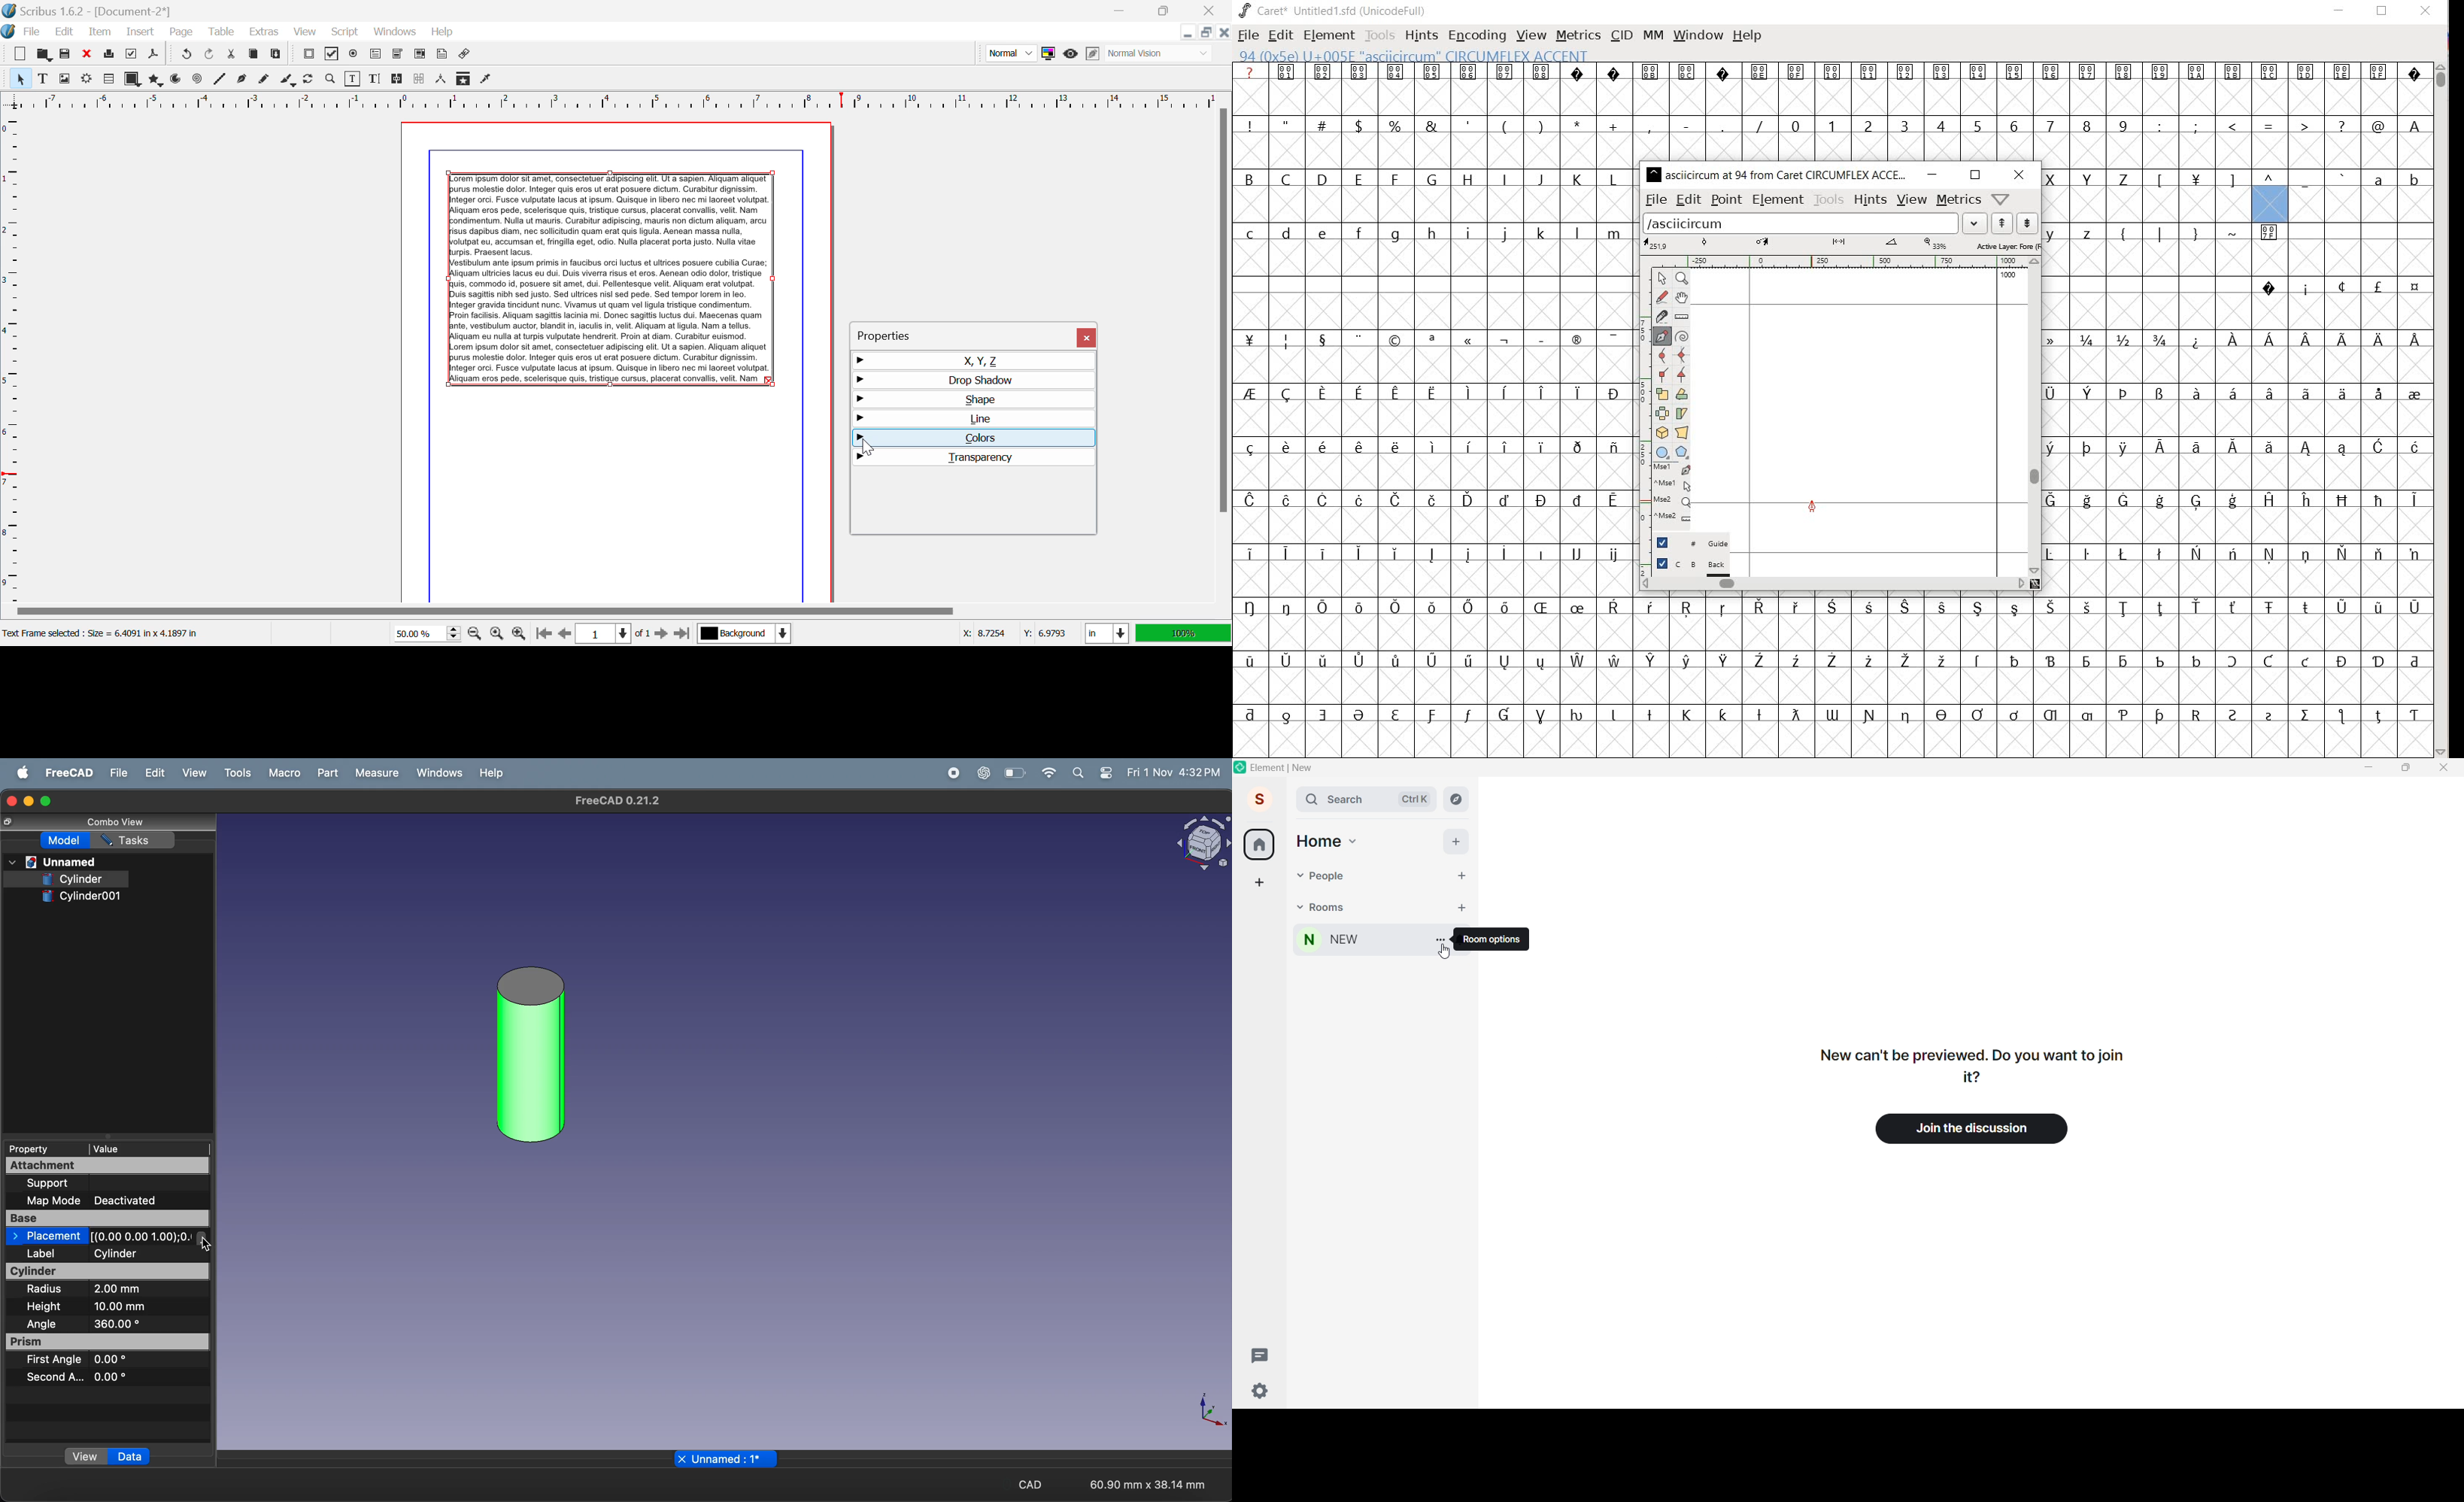 Image resolution: width=2464 pixels, height=1512 pixels. What do you see at coordinates (126, 1307) in the screenshot?
I see `10.00 mm` at bounding box center [126, 1307].